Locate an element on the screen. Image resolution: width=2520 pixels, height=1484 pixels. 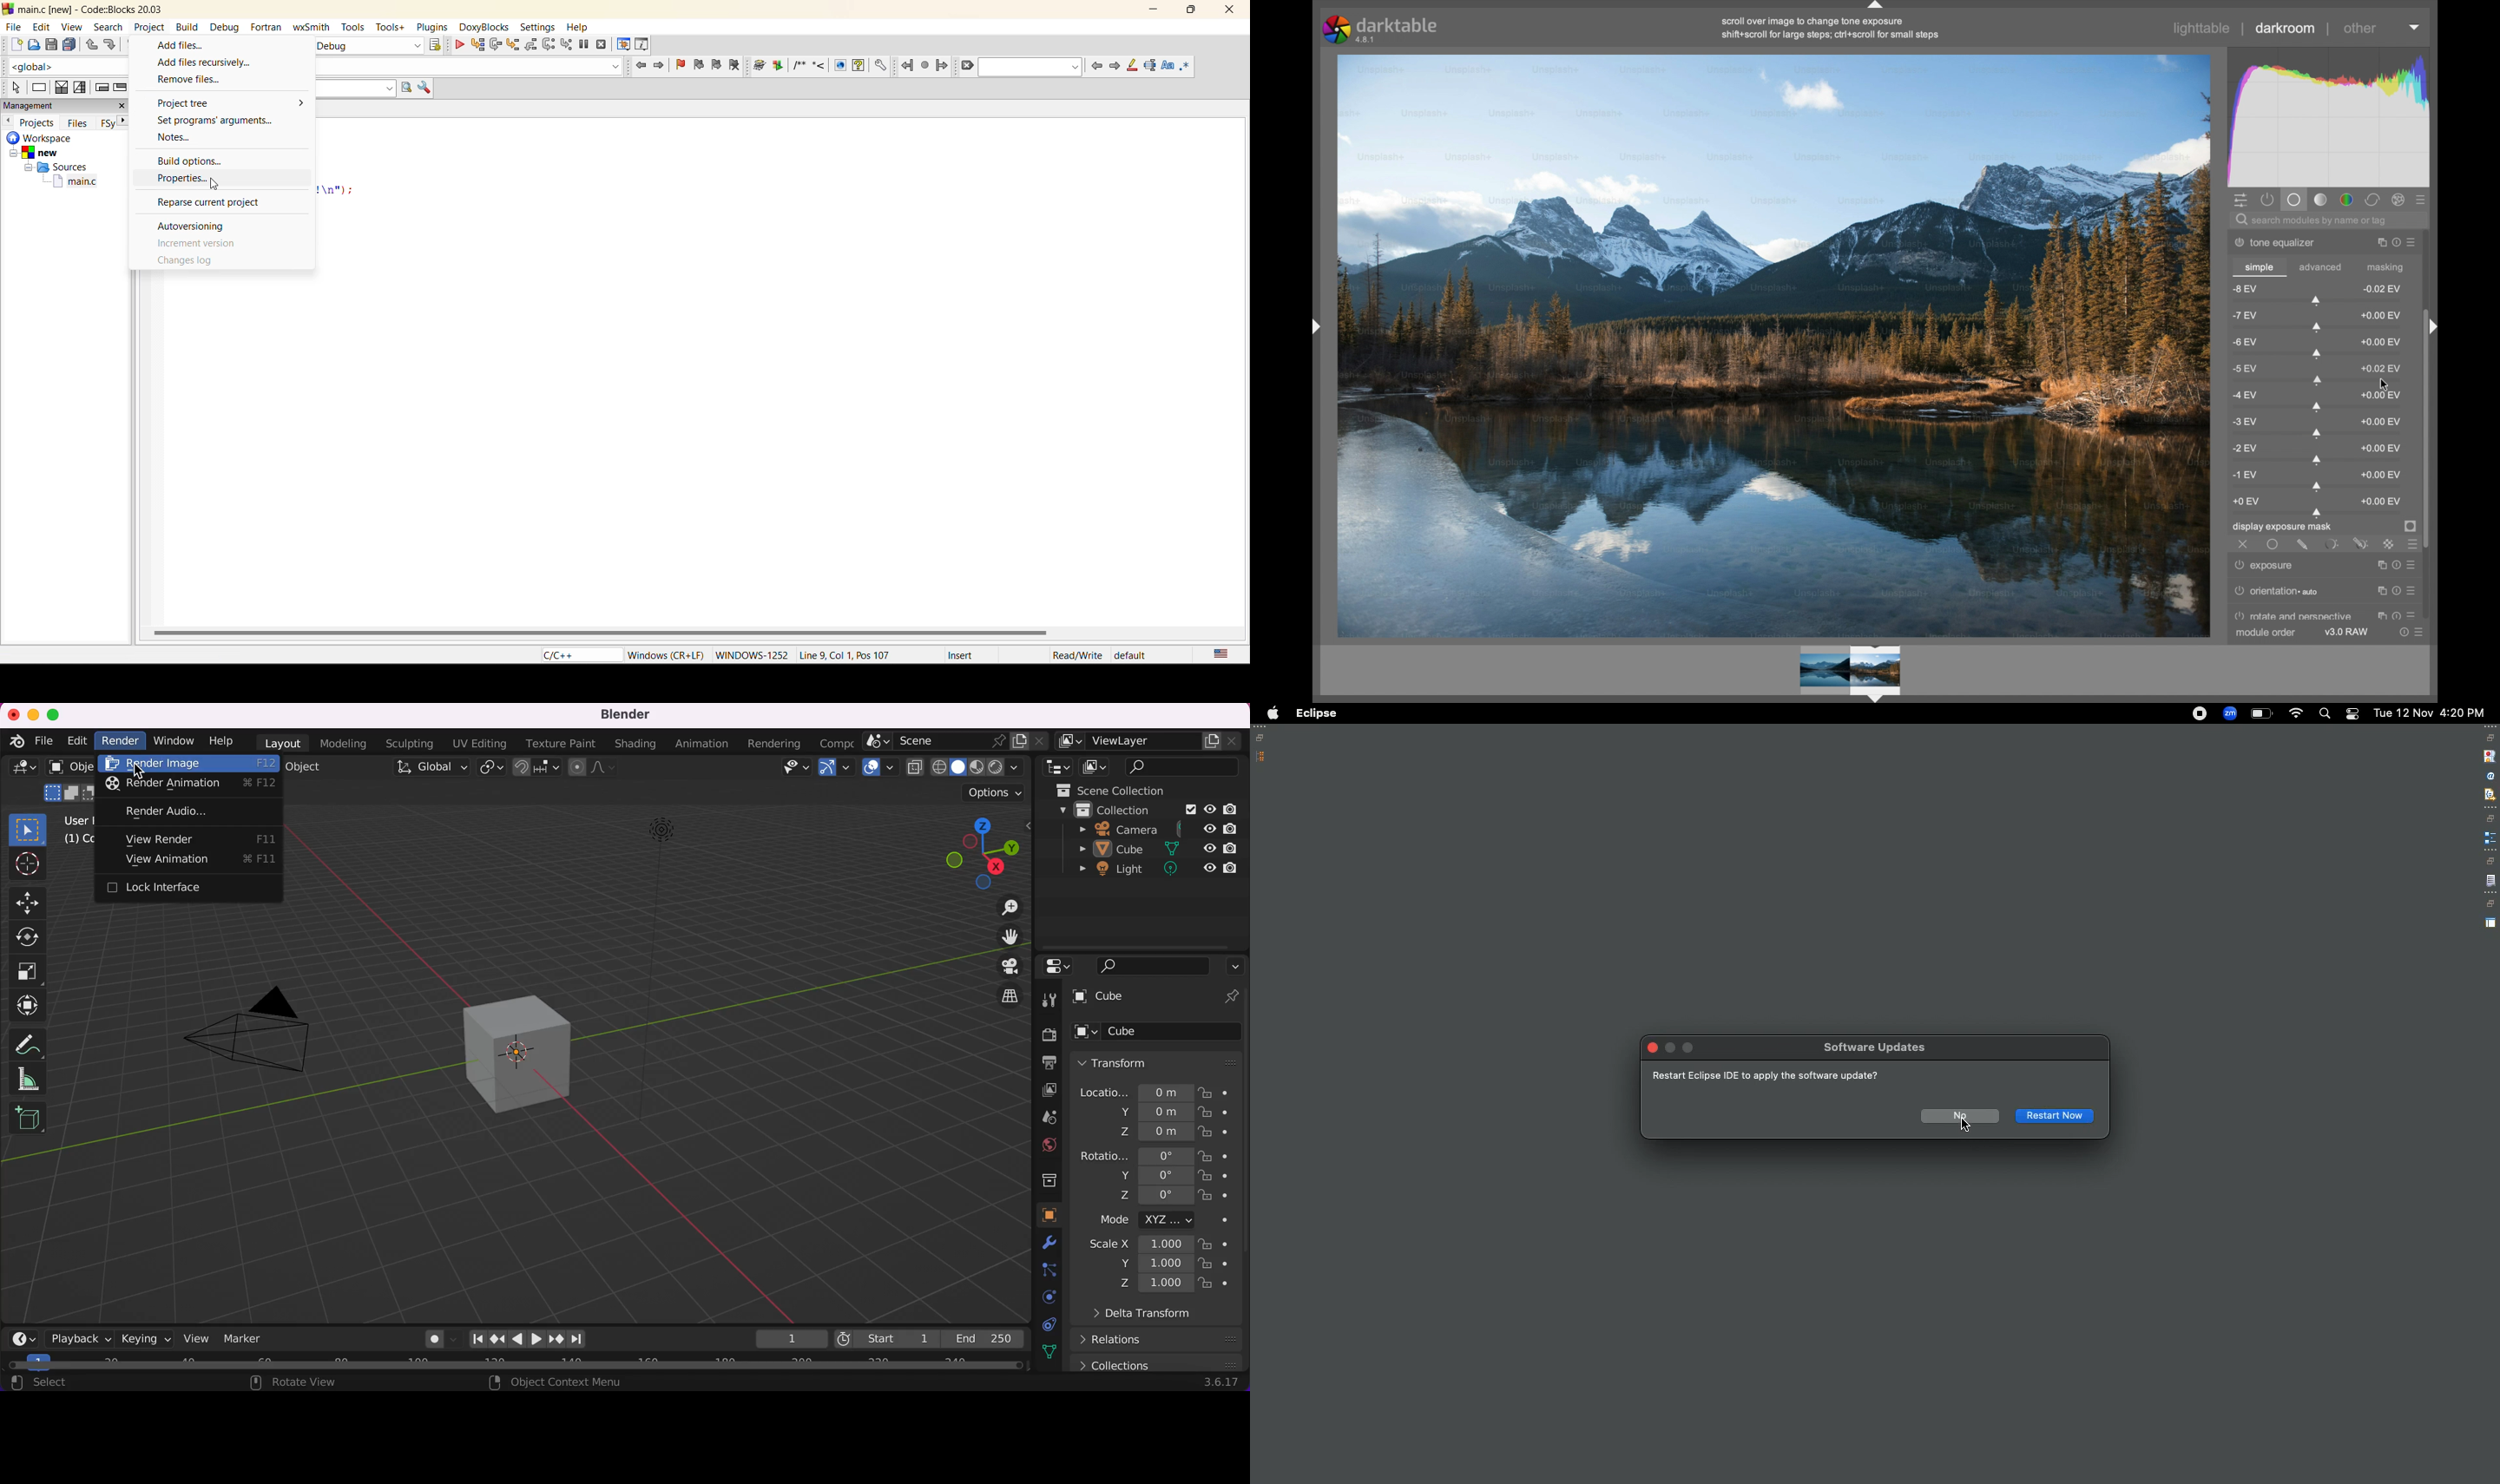
Read/Write is located at coordinates (1076, 656).